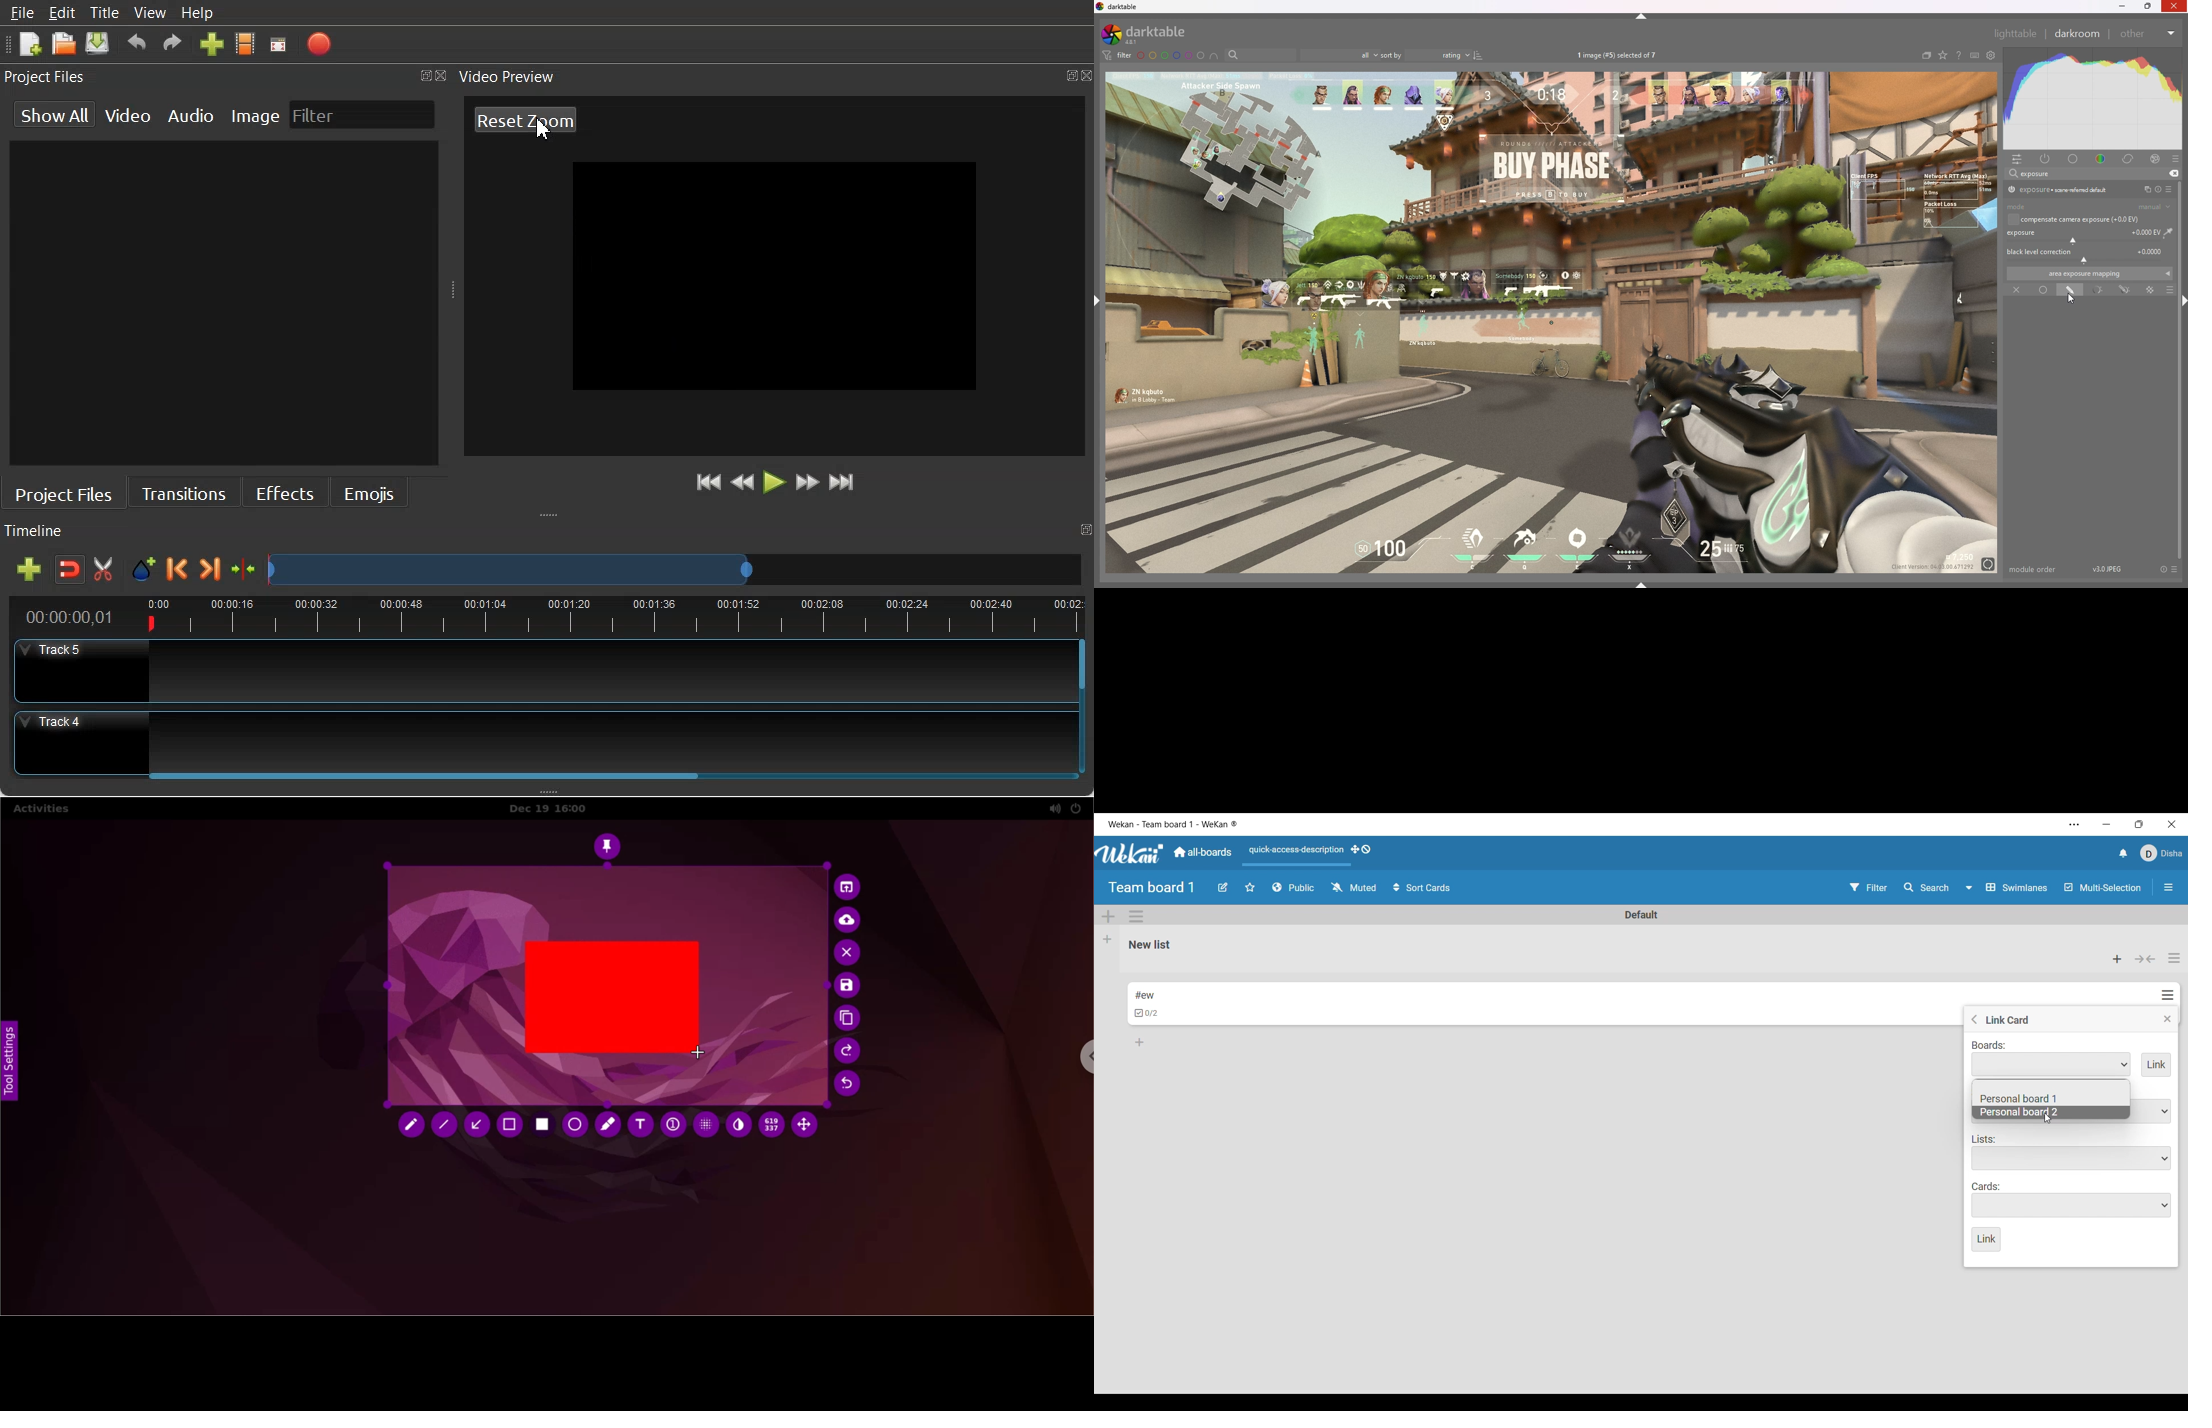 This screenshot has width=2212, height=1428. I want to click on Video, so click(128, 116).